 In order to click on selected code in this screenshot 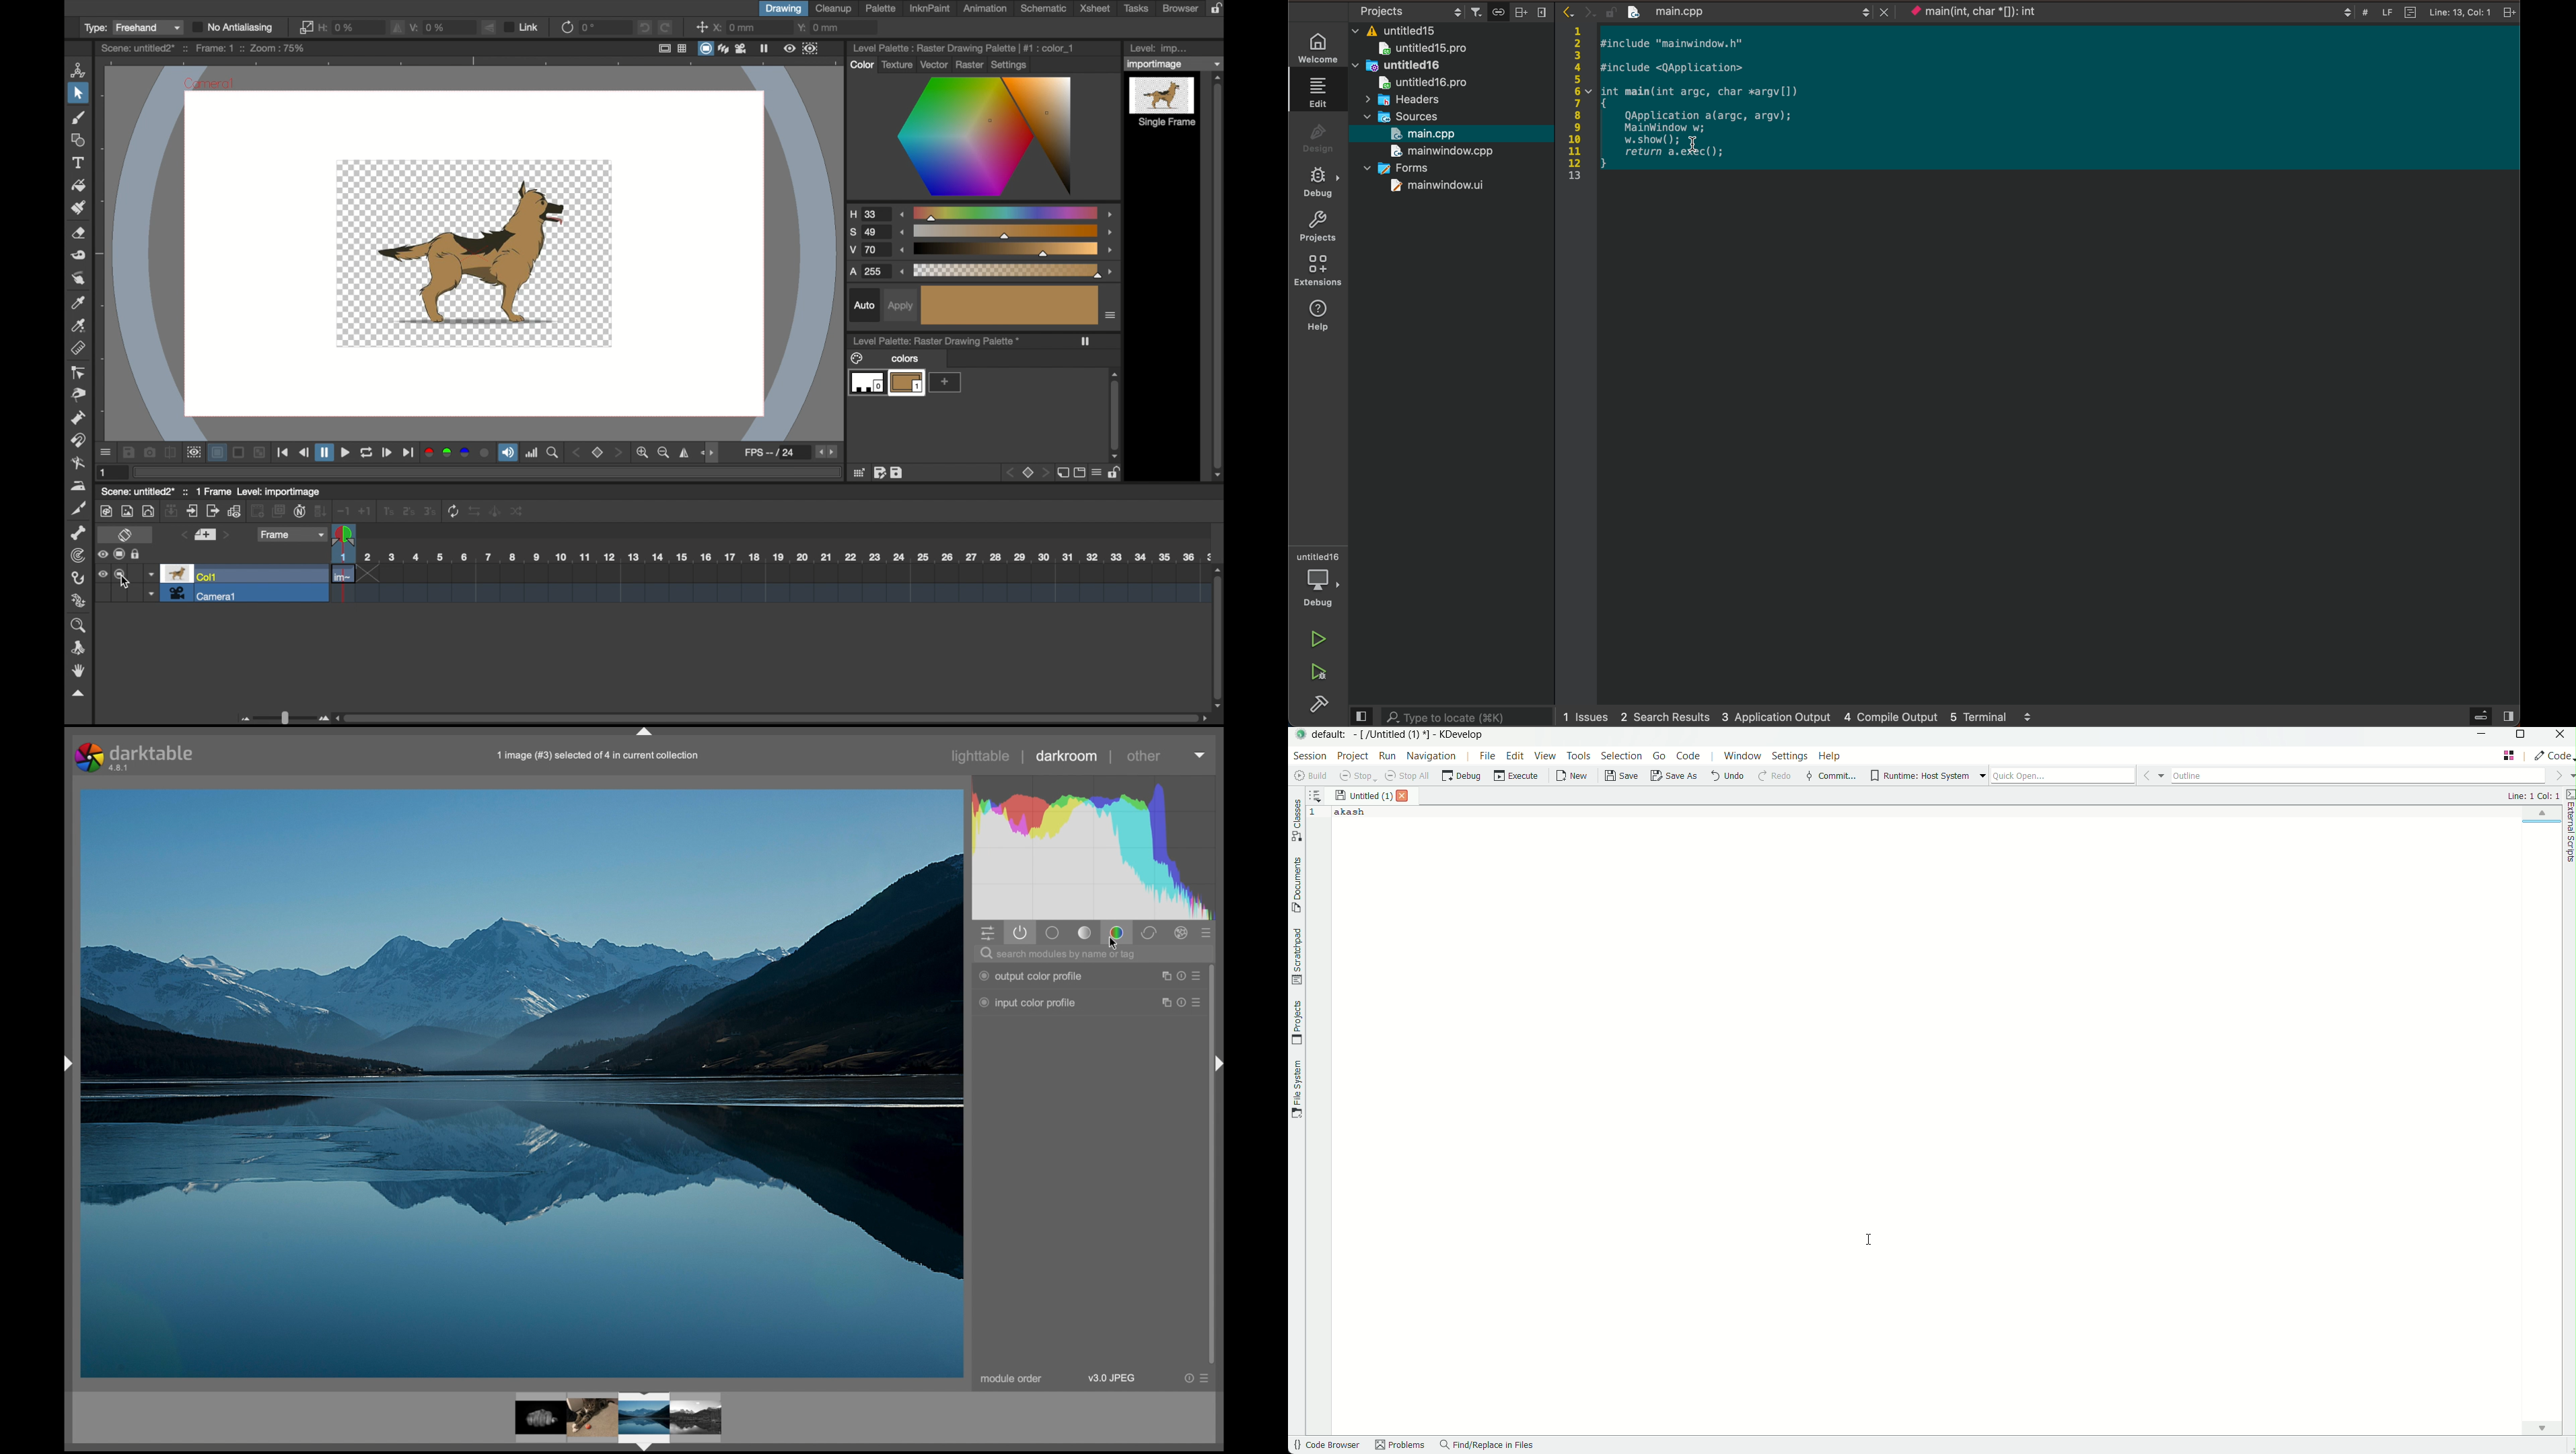, I will do `click(2059, 98)`.